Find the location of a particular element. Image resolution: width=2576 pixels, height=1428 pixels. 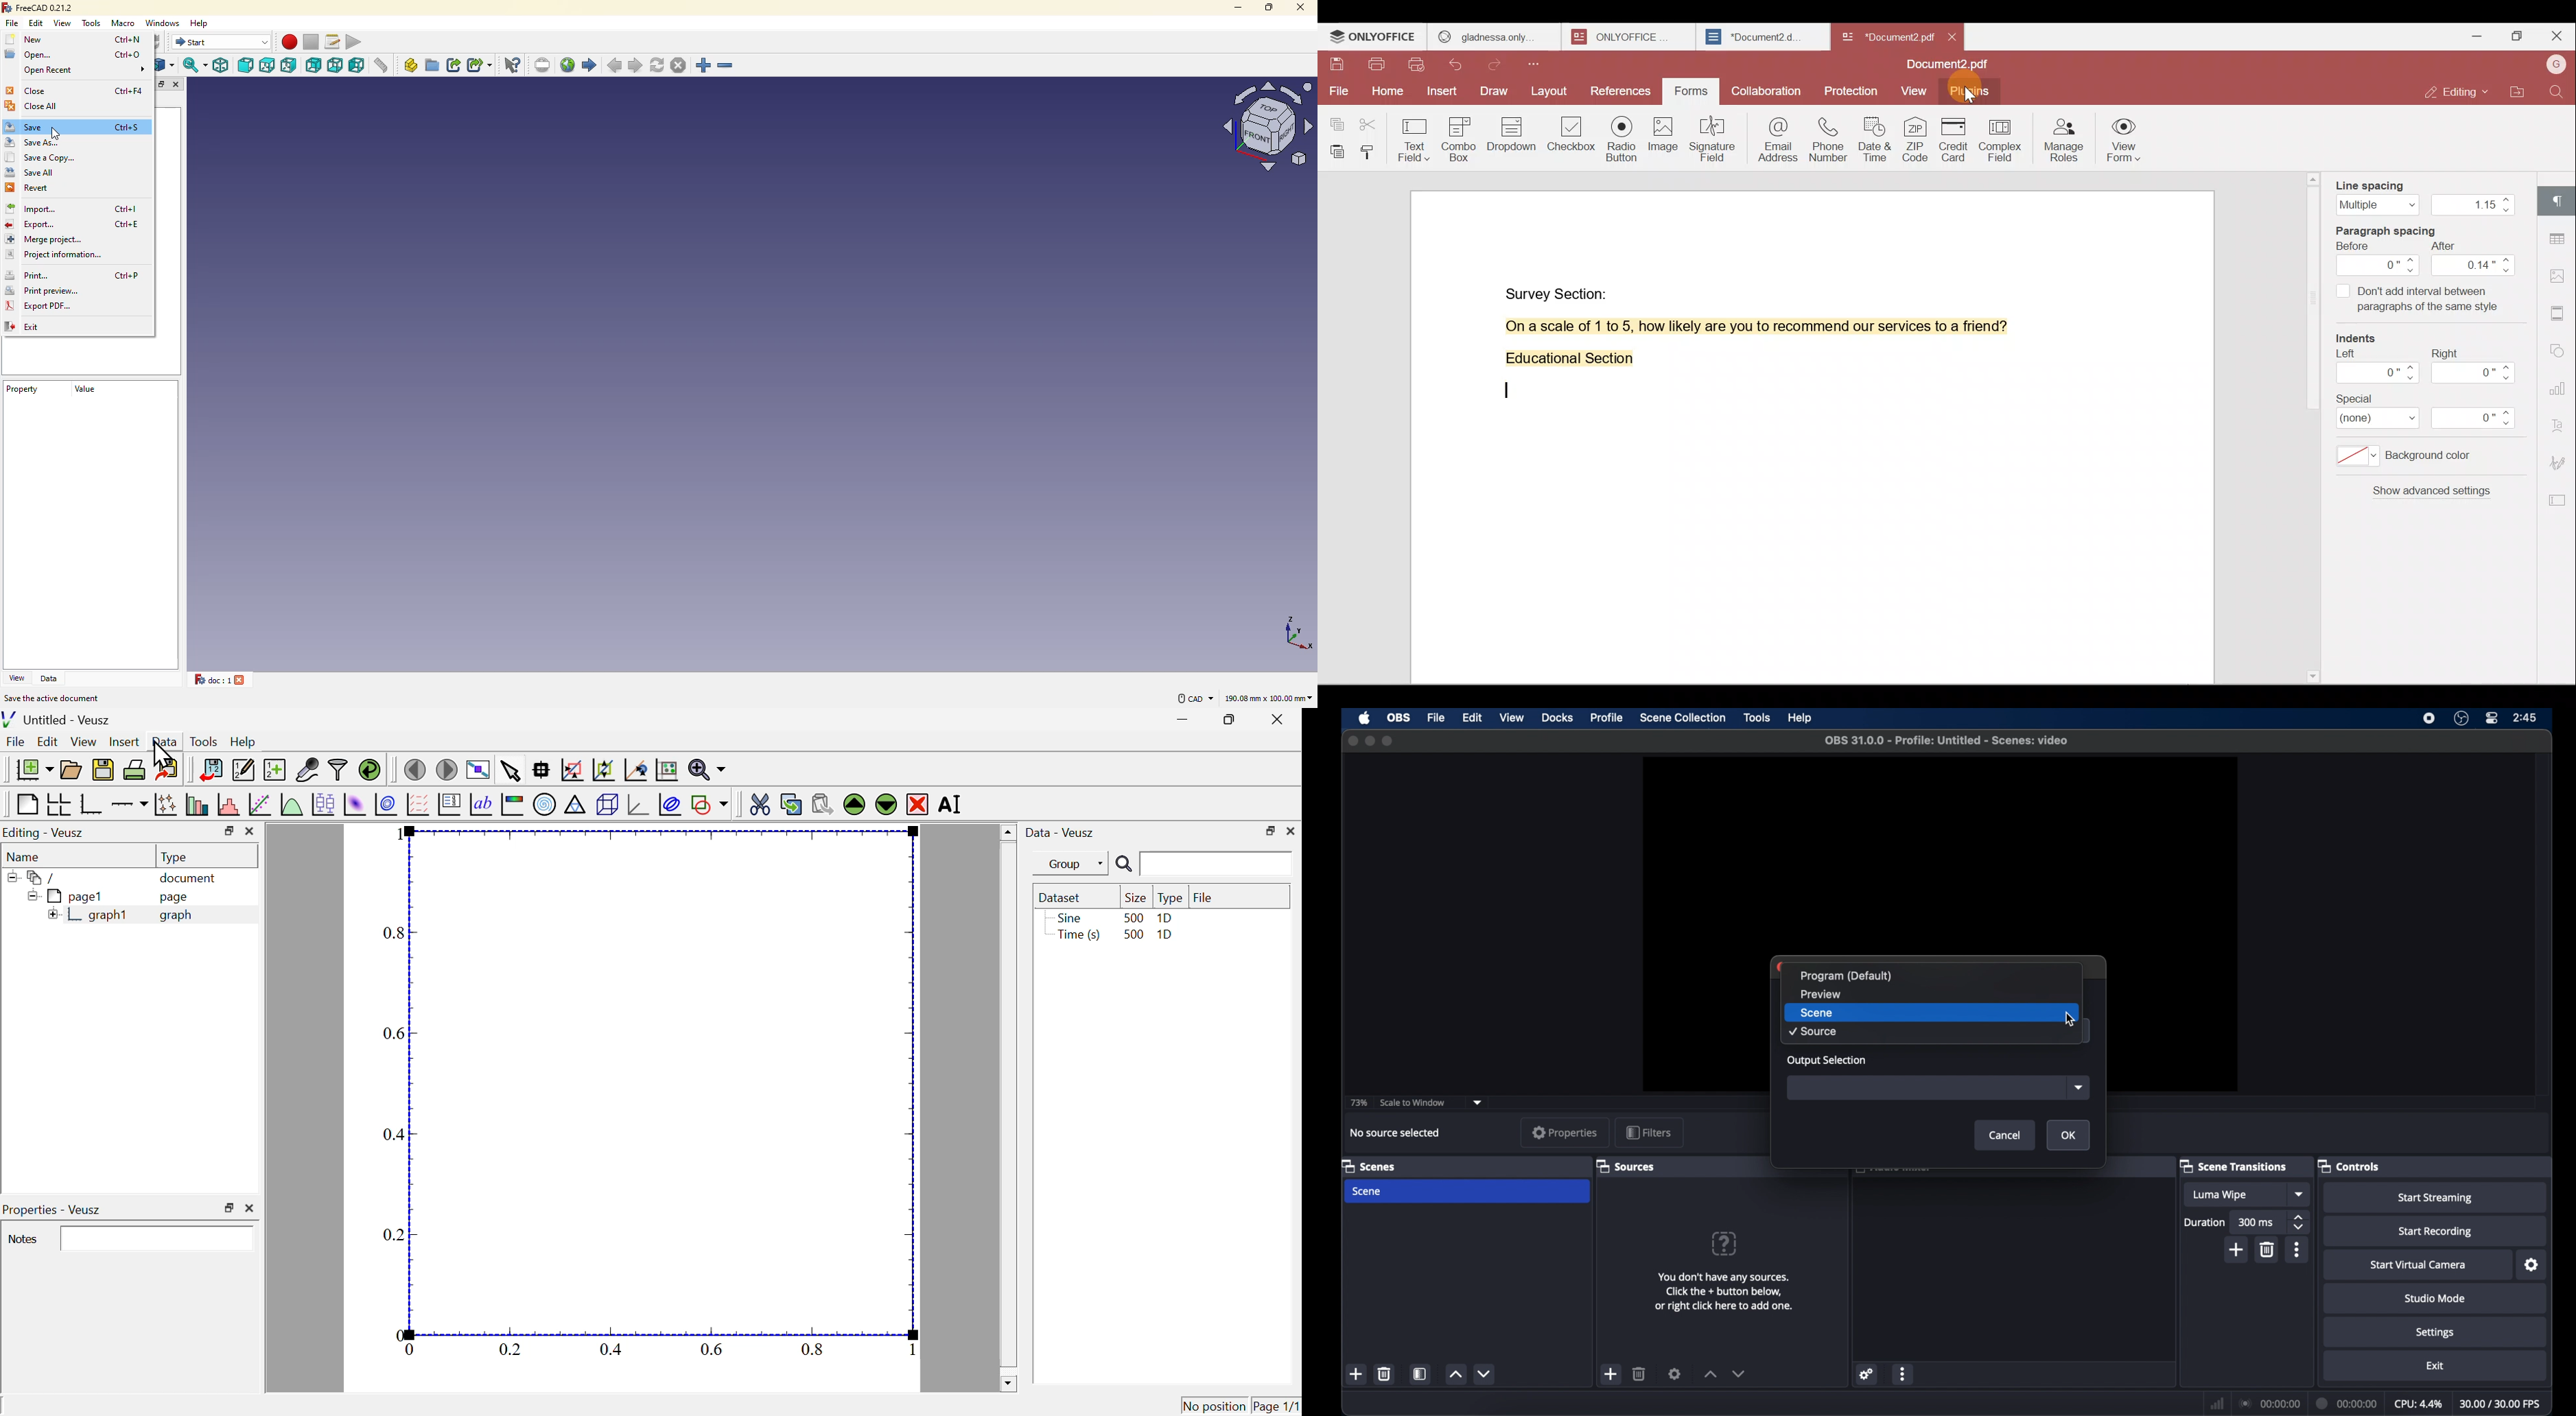

docks is located at coordinates (1557, 718).